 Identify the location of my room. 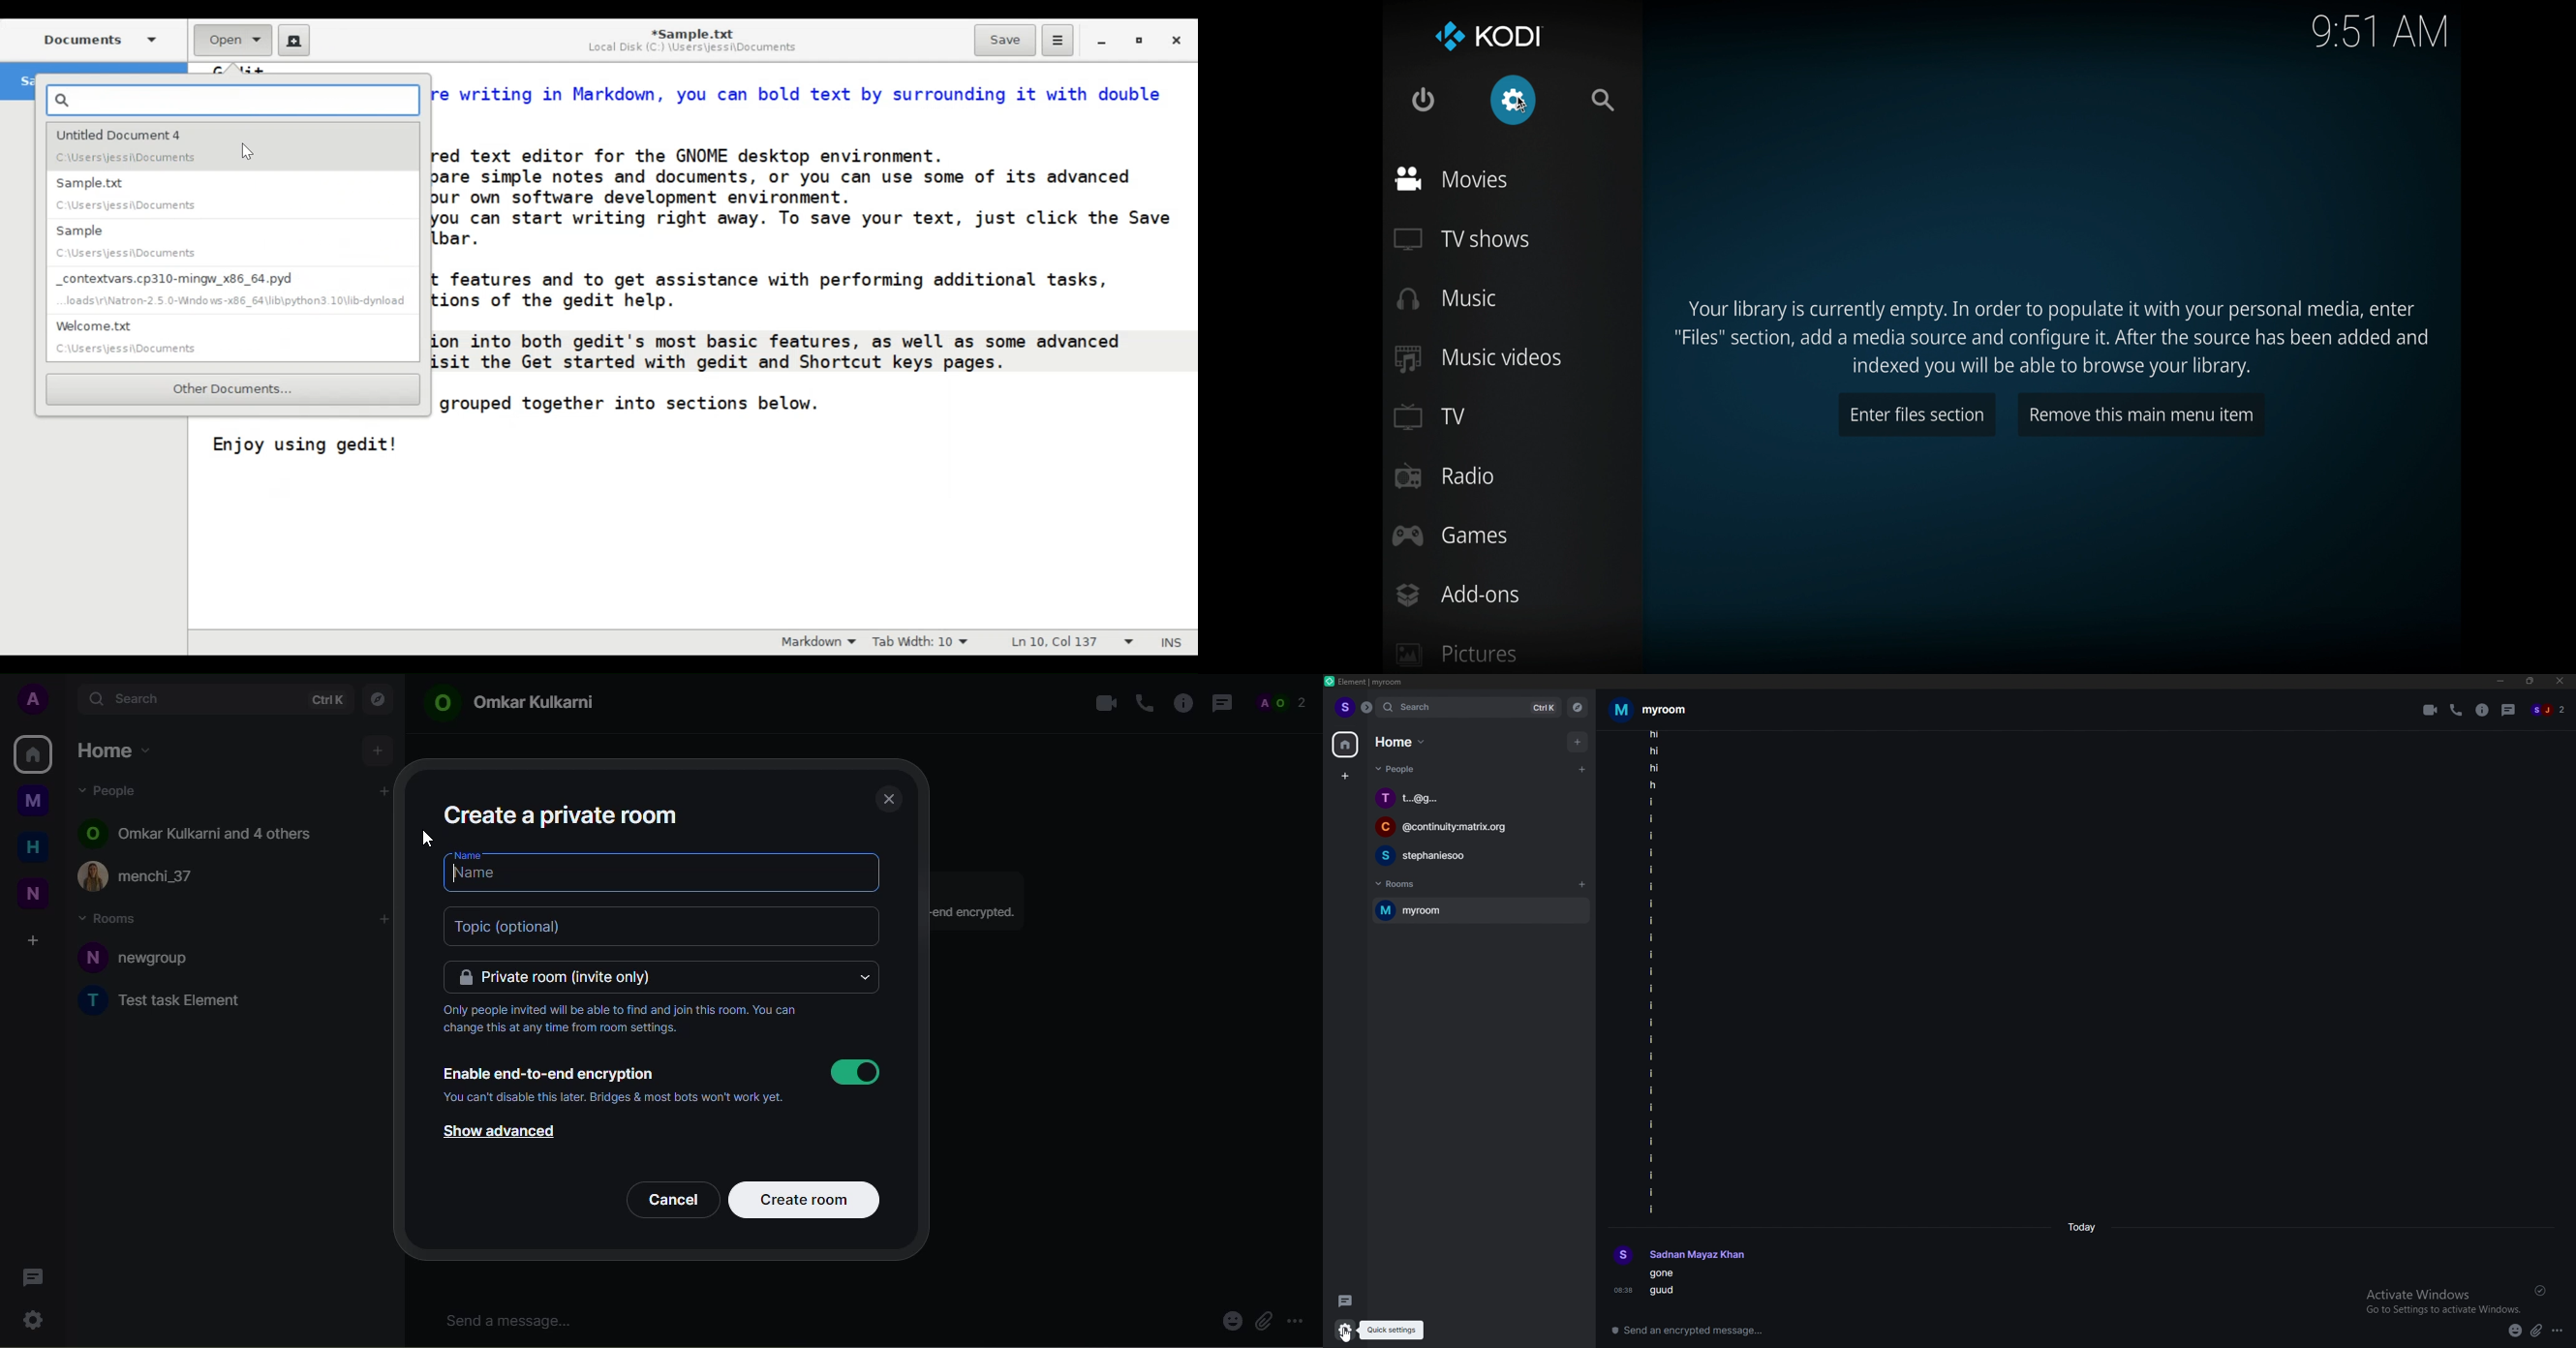
(1653, 708).